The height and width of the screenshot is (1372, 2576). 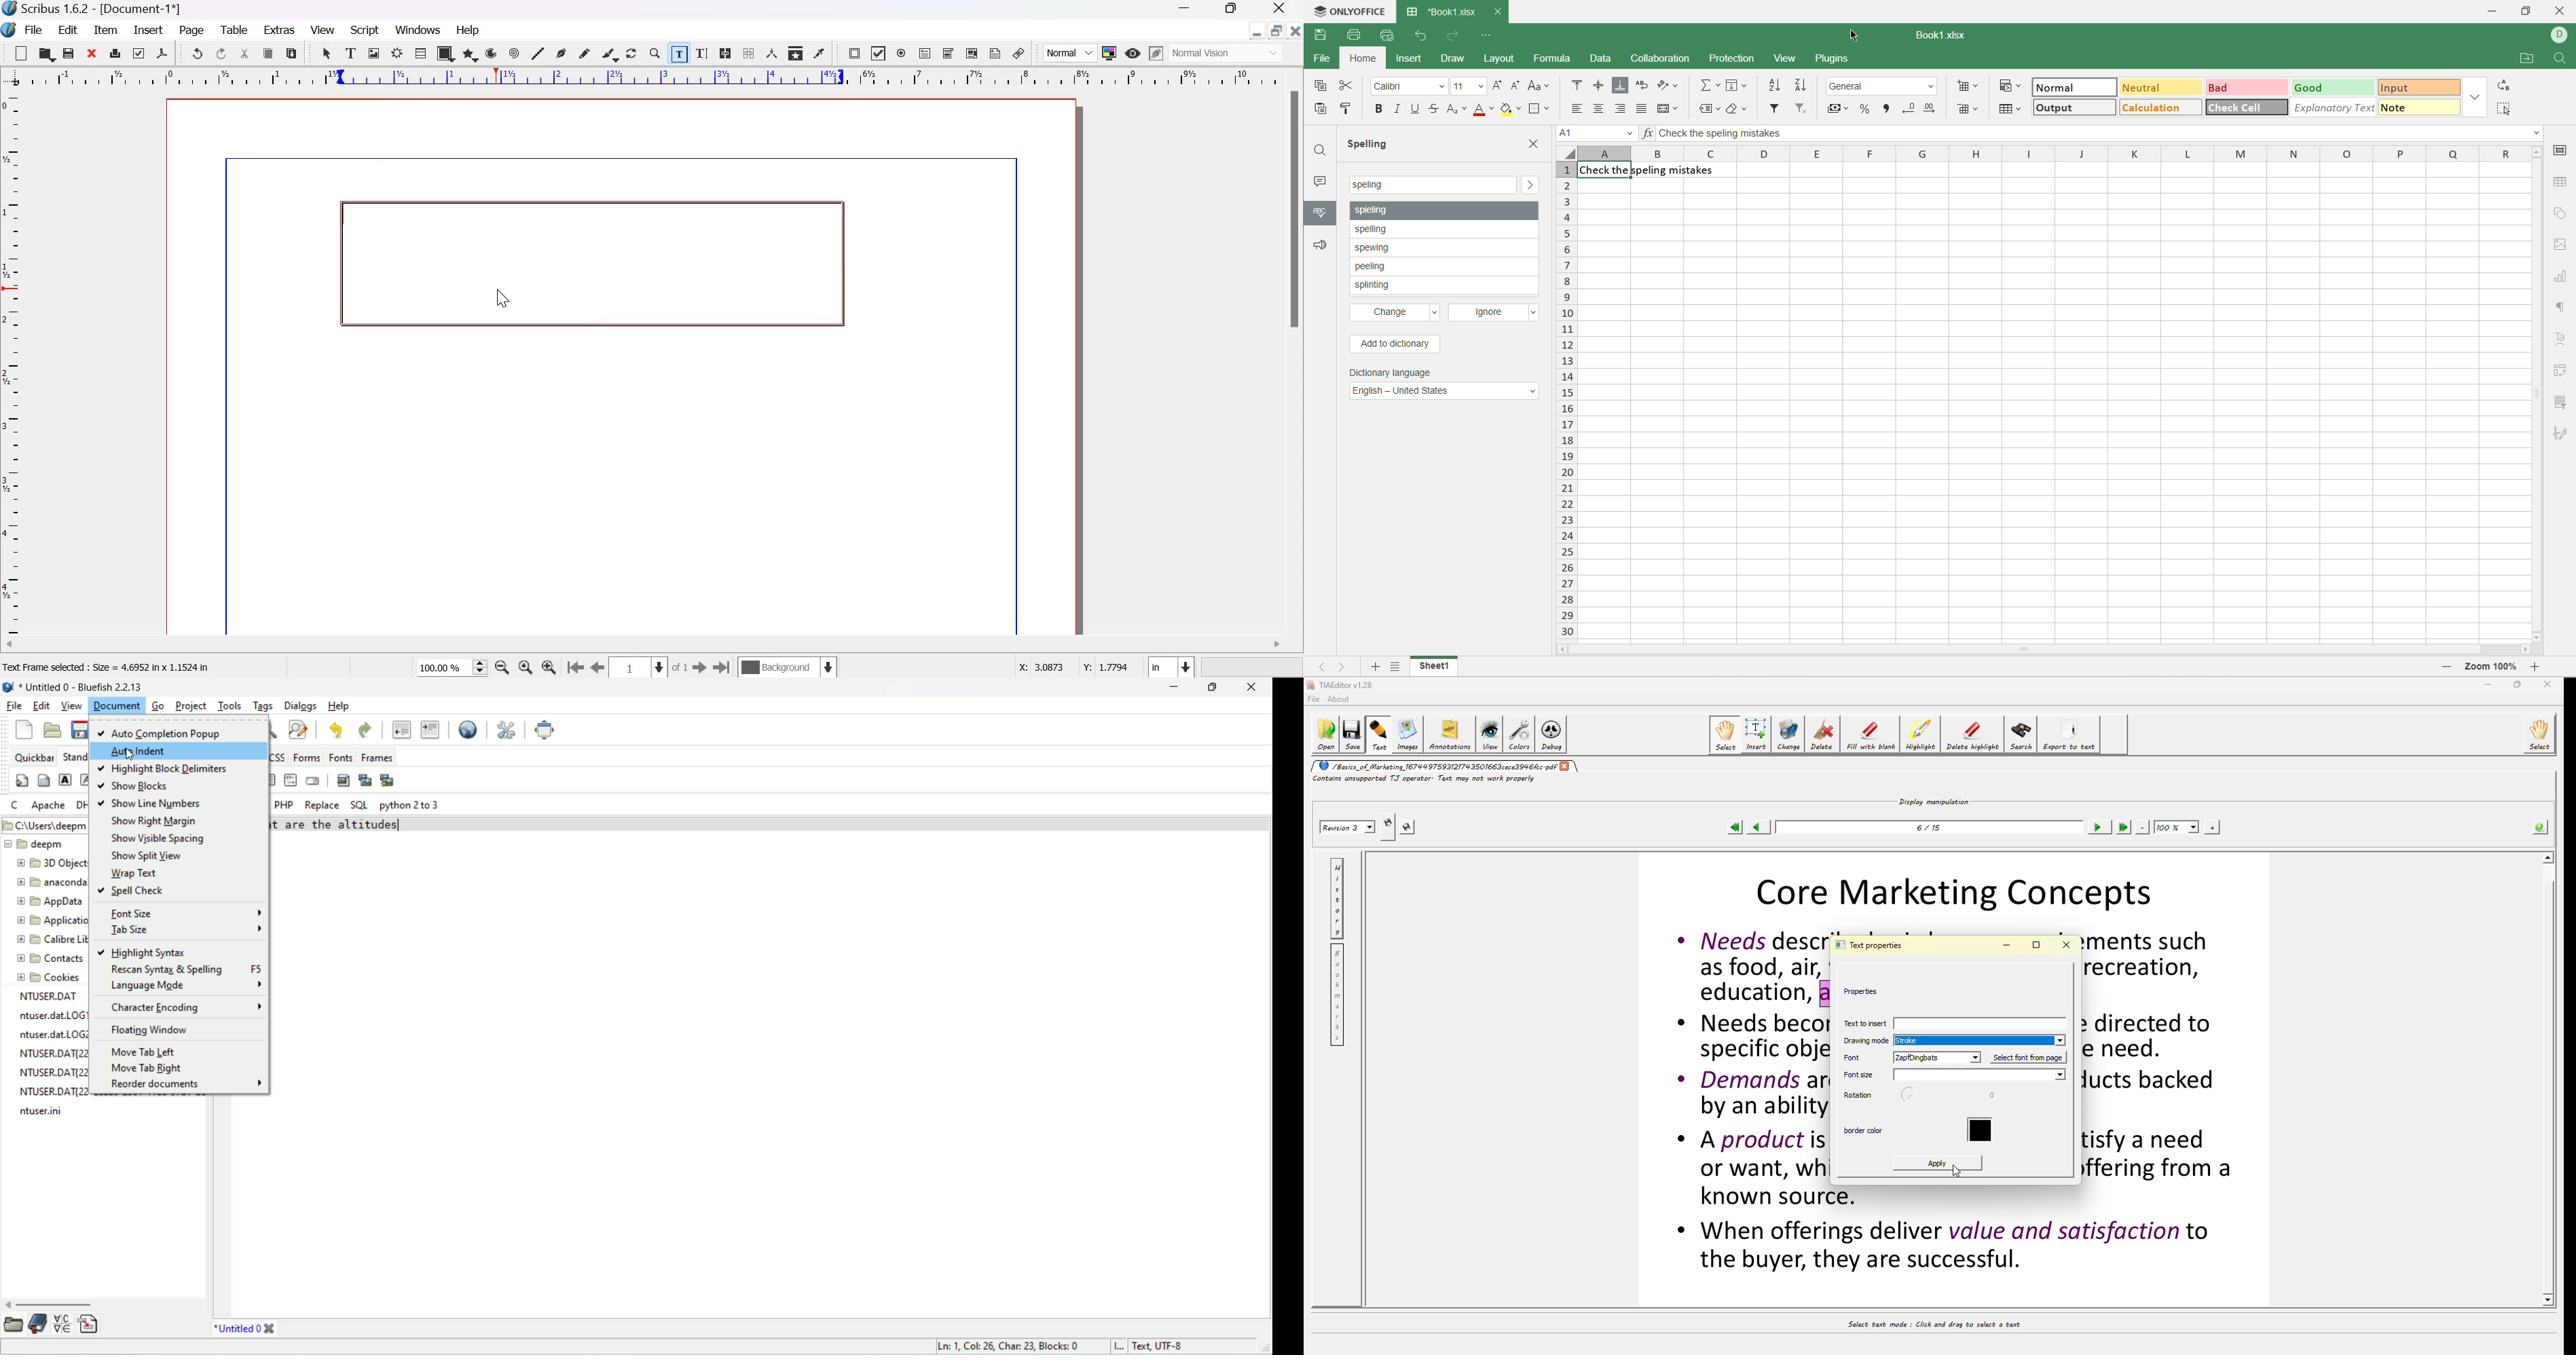 I want to click on auto indent, so click(x=180, y=752).